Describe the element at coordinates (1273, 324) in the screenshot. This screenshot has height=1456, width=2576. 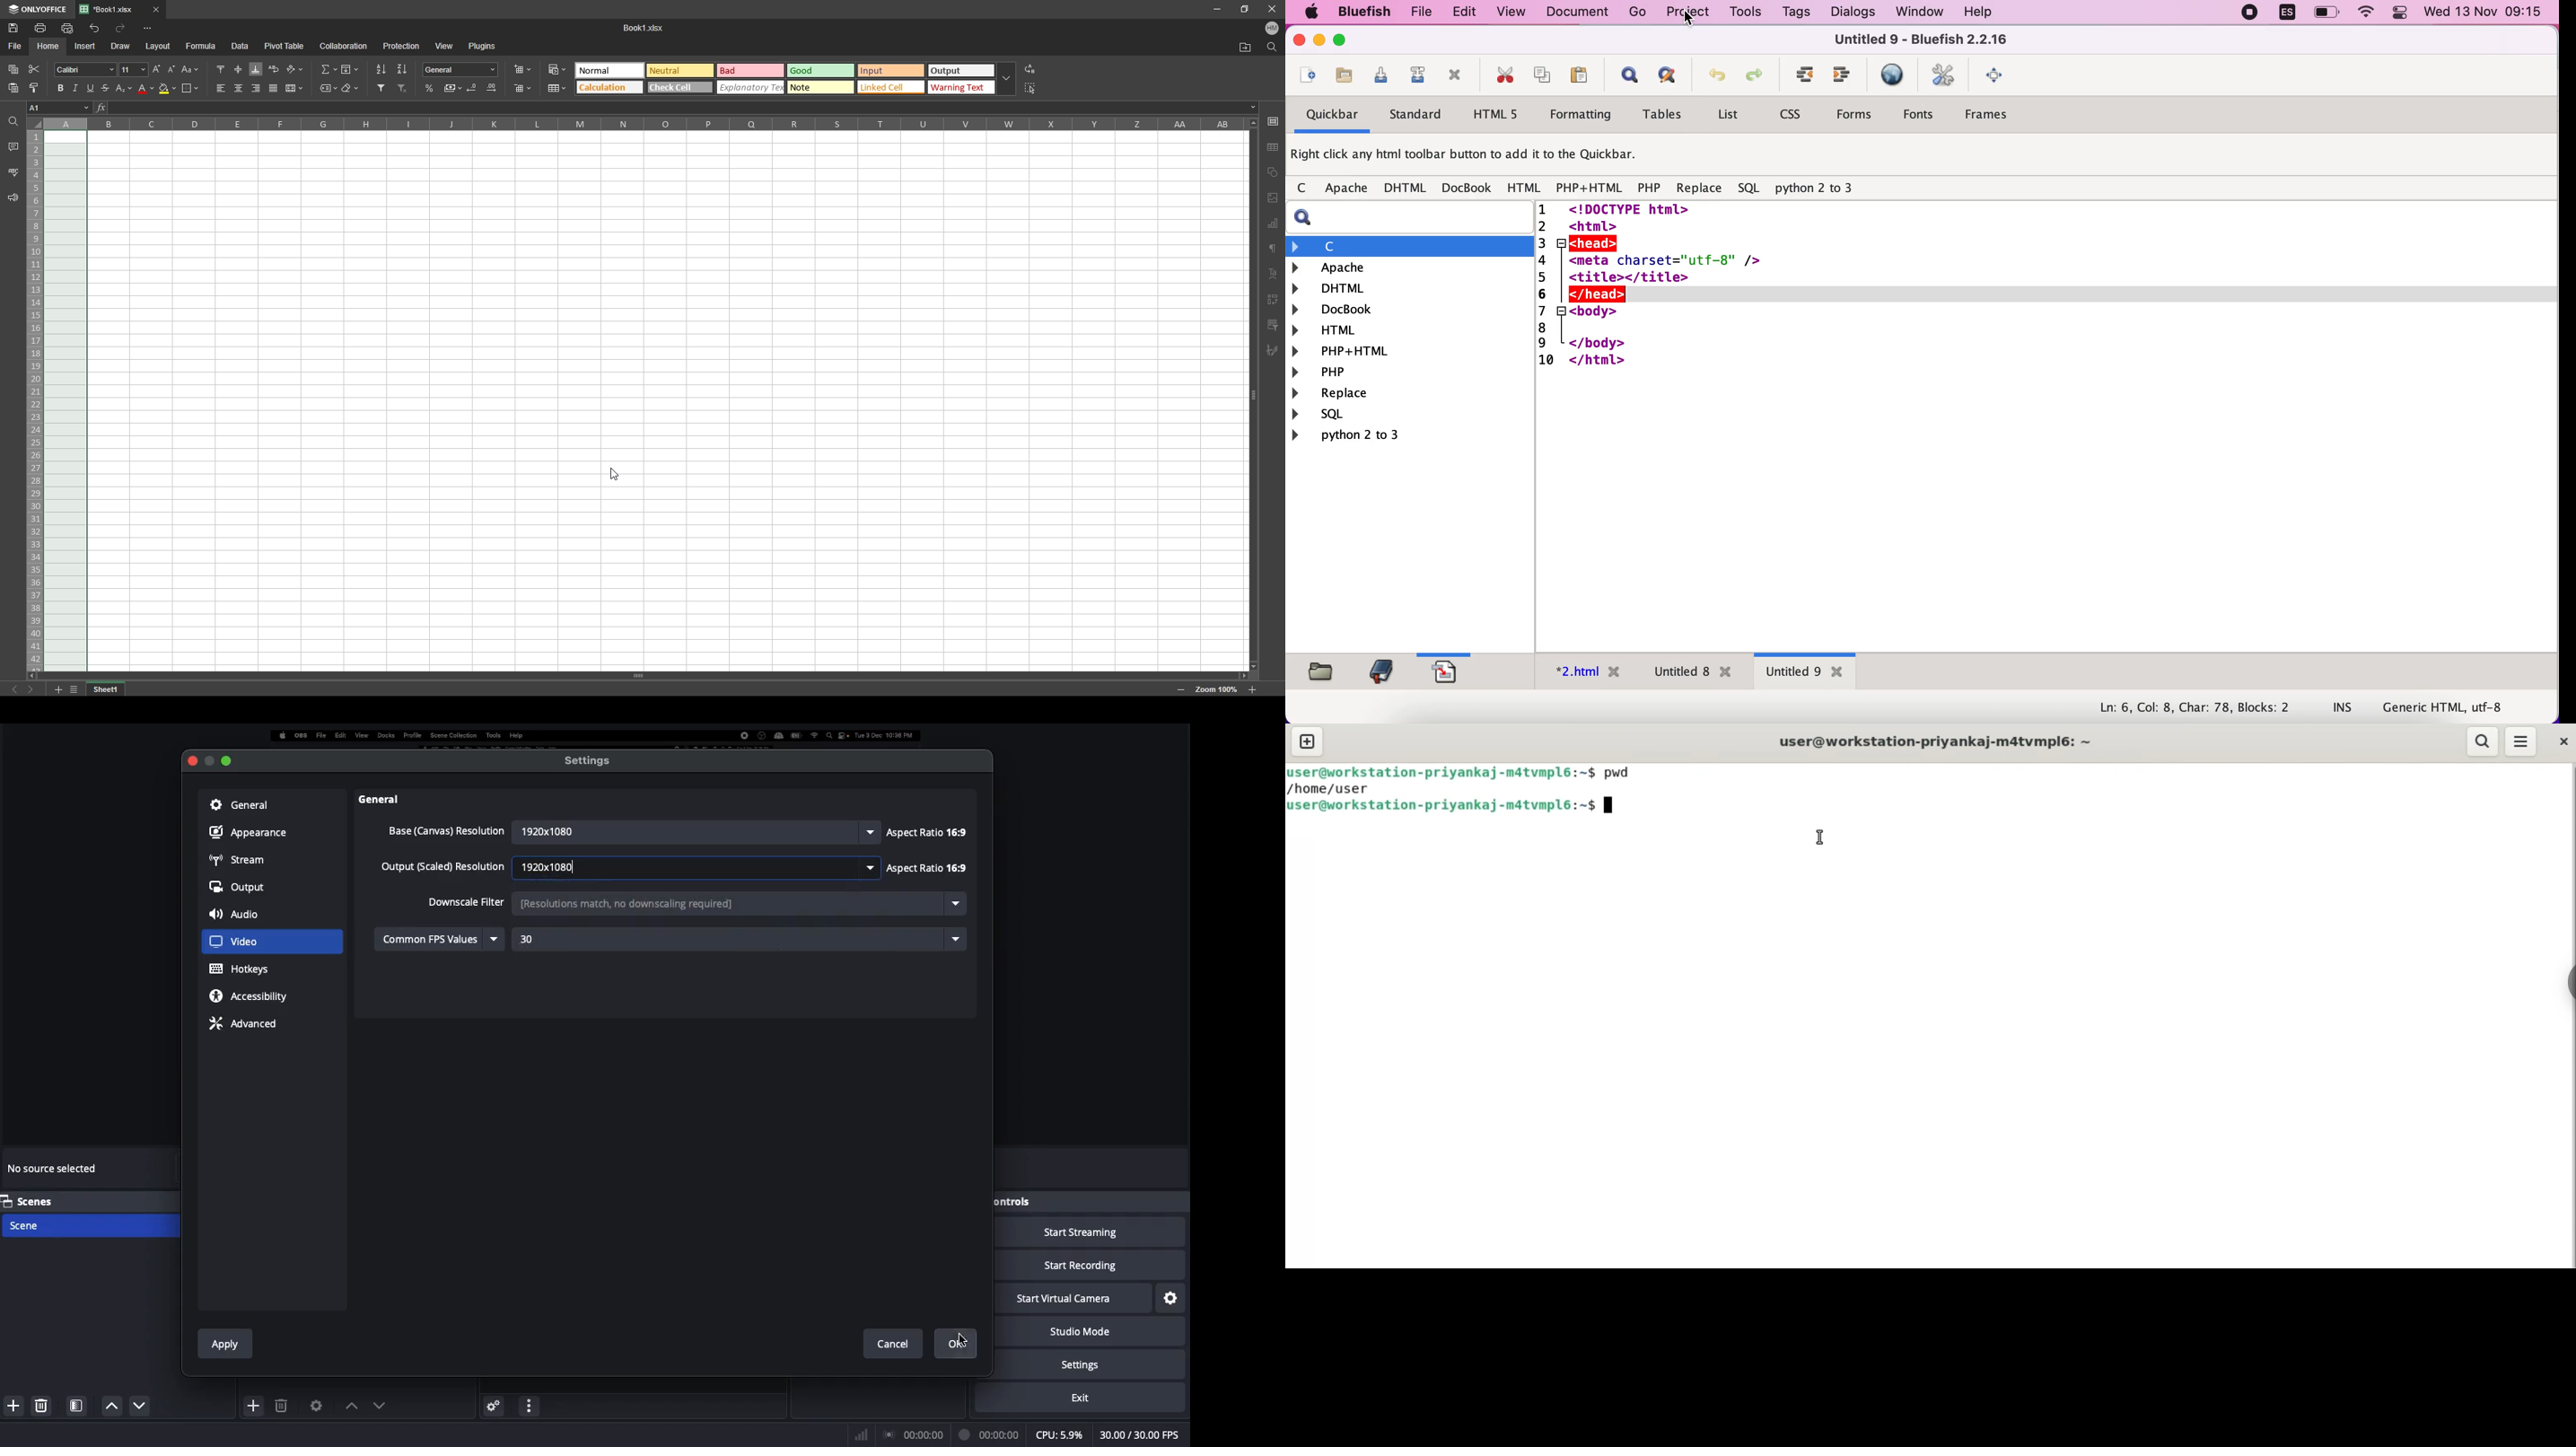
I see `comment` at that location.